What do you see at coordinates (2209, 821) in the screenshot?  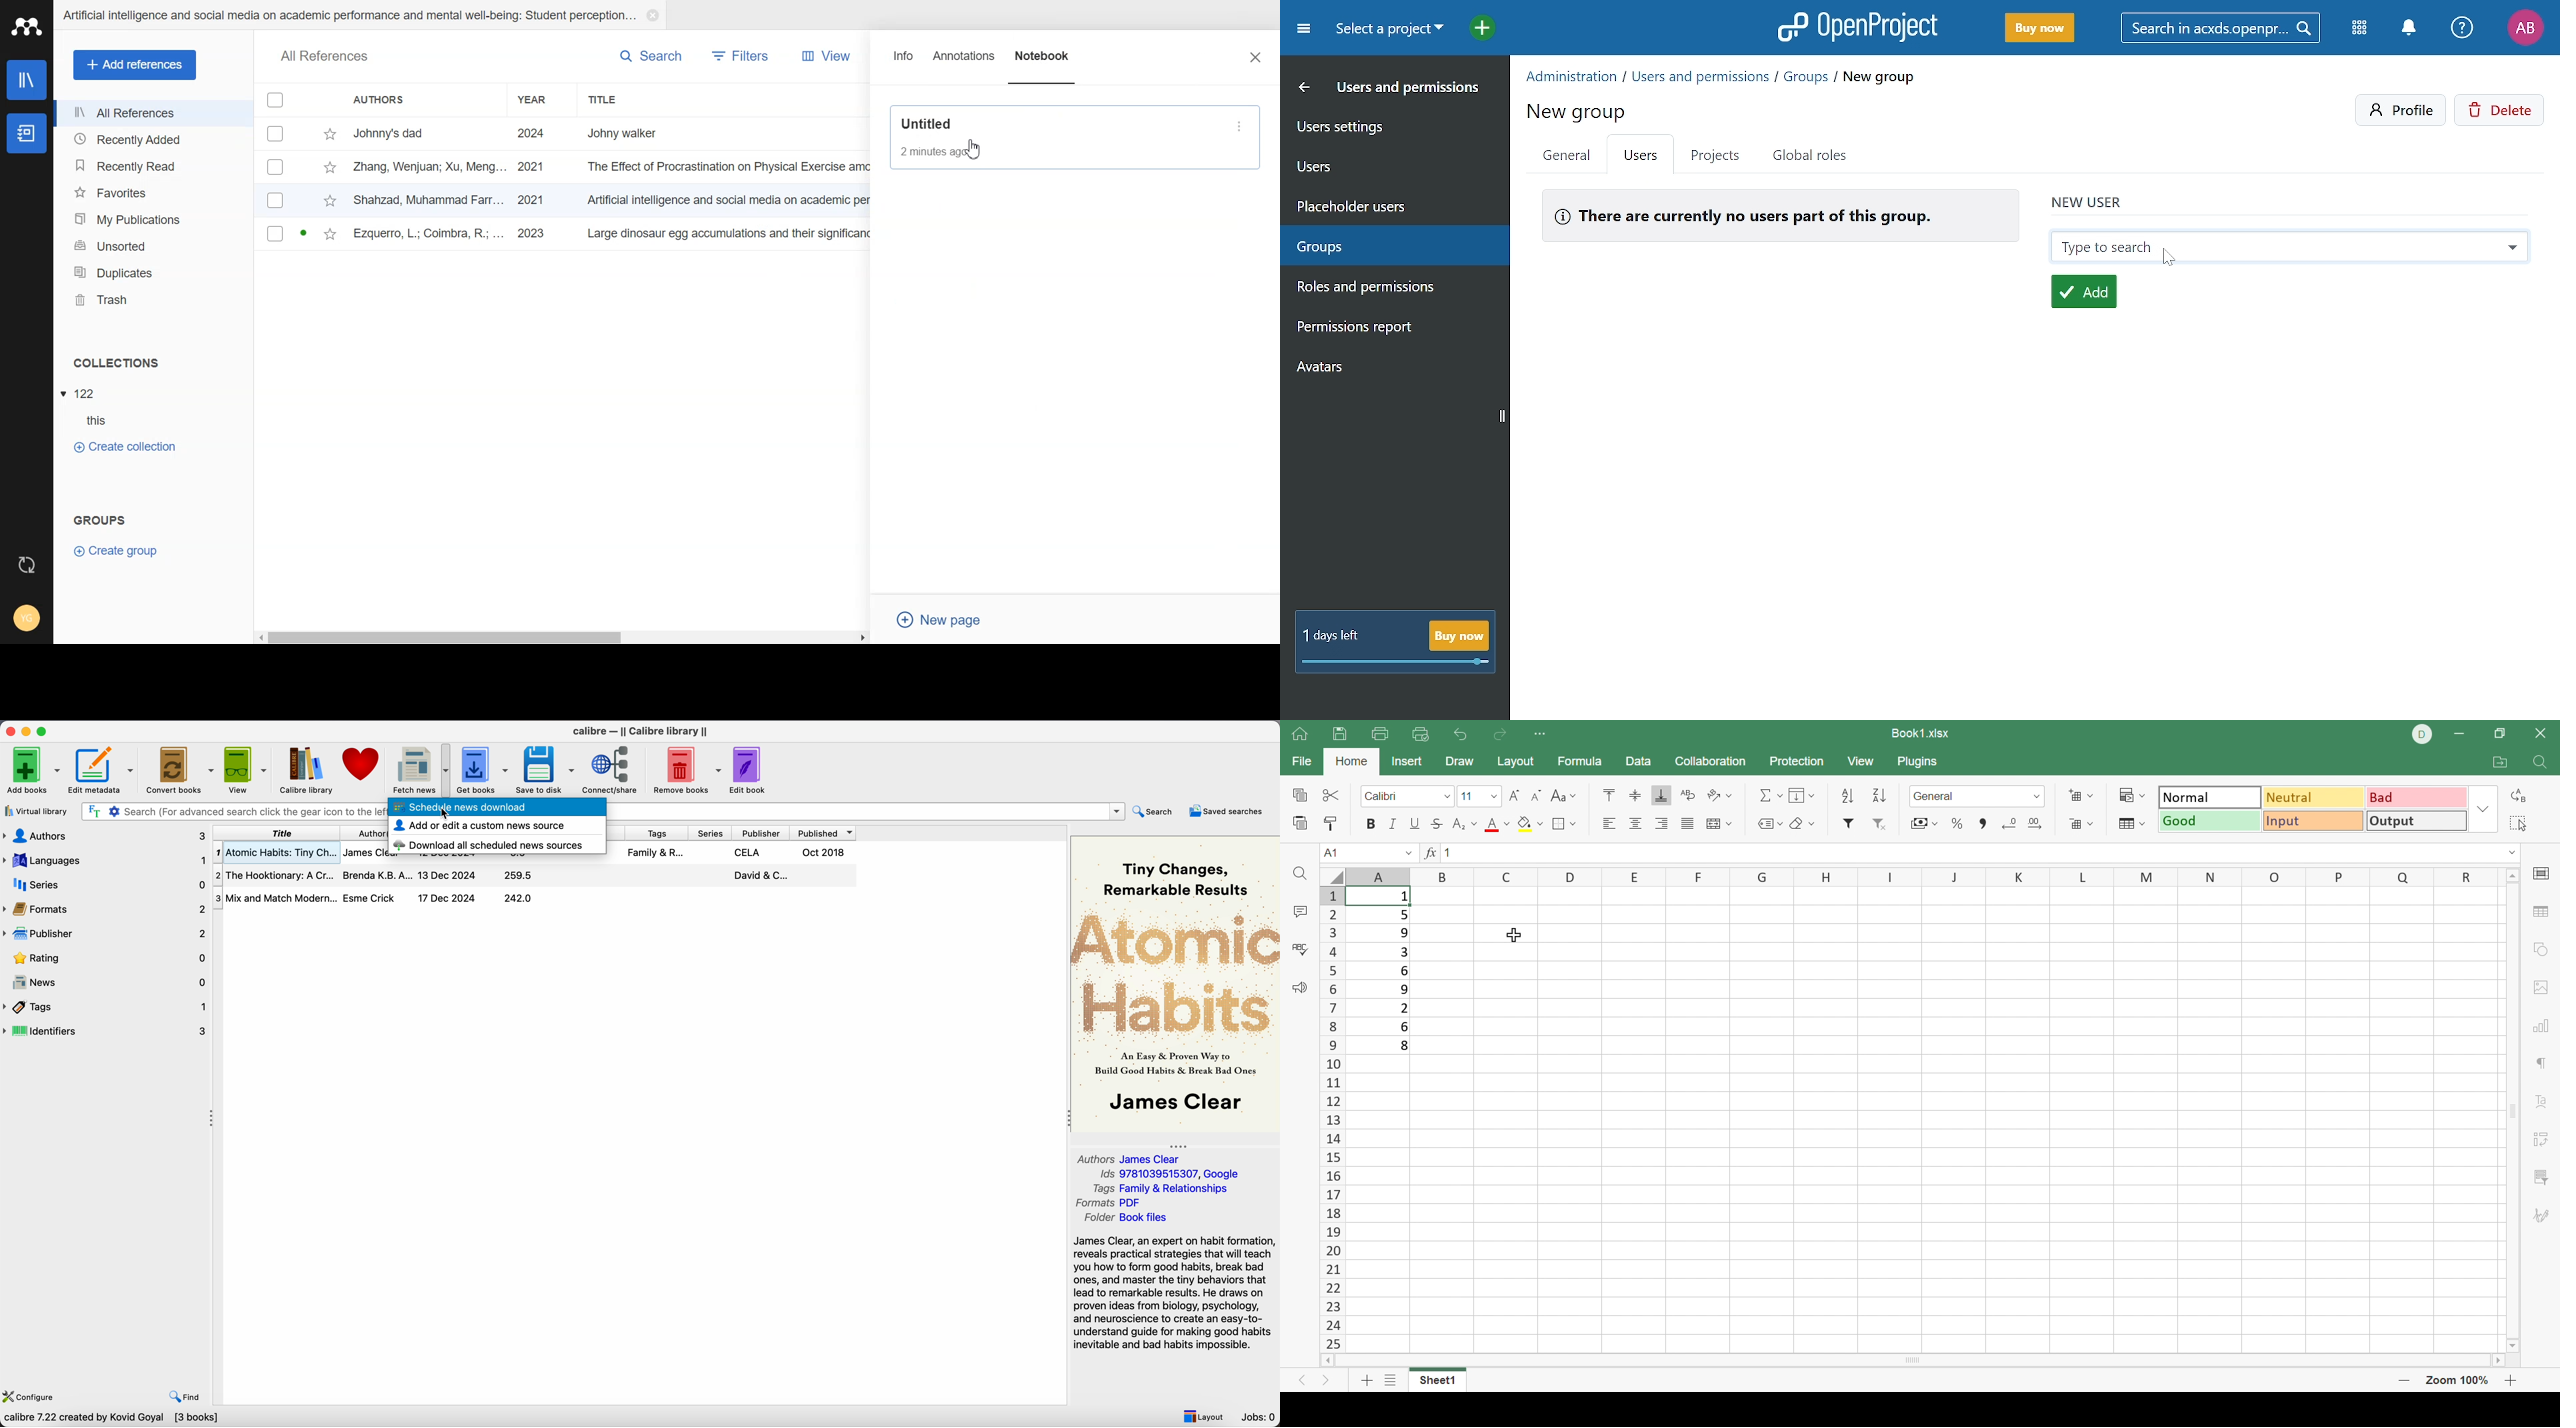 I see `Good` at bounding box center [2209, 821].